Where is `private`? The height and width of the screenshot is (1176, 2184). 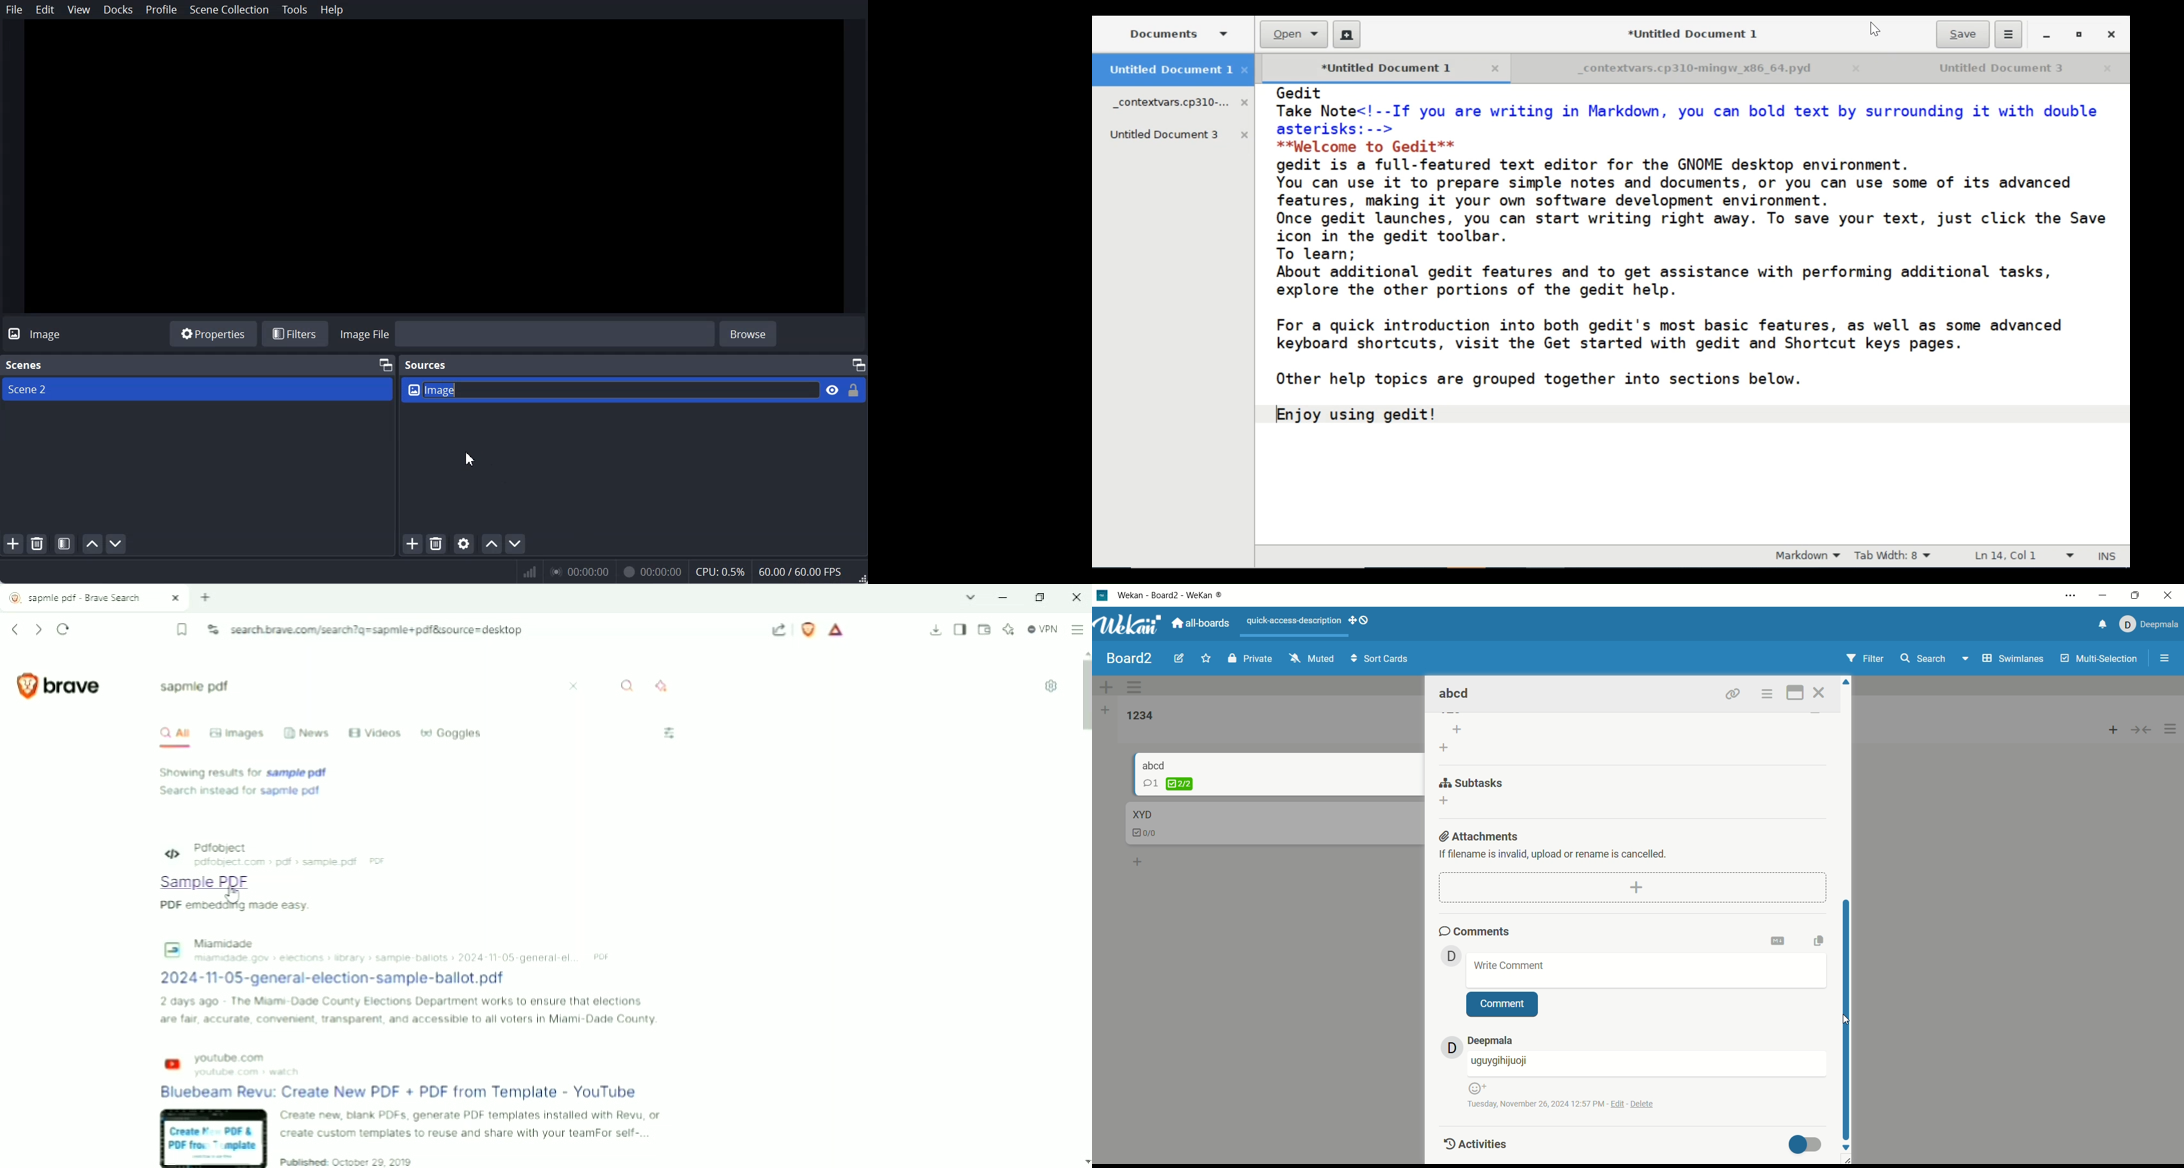 private is located at coordinates (1250, 658).